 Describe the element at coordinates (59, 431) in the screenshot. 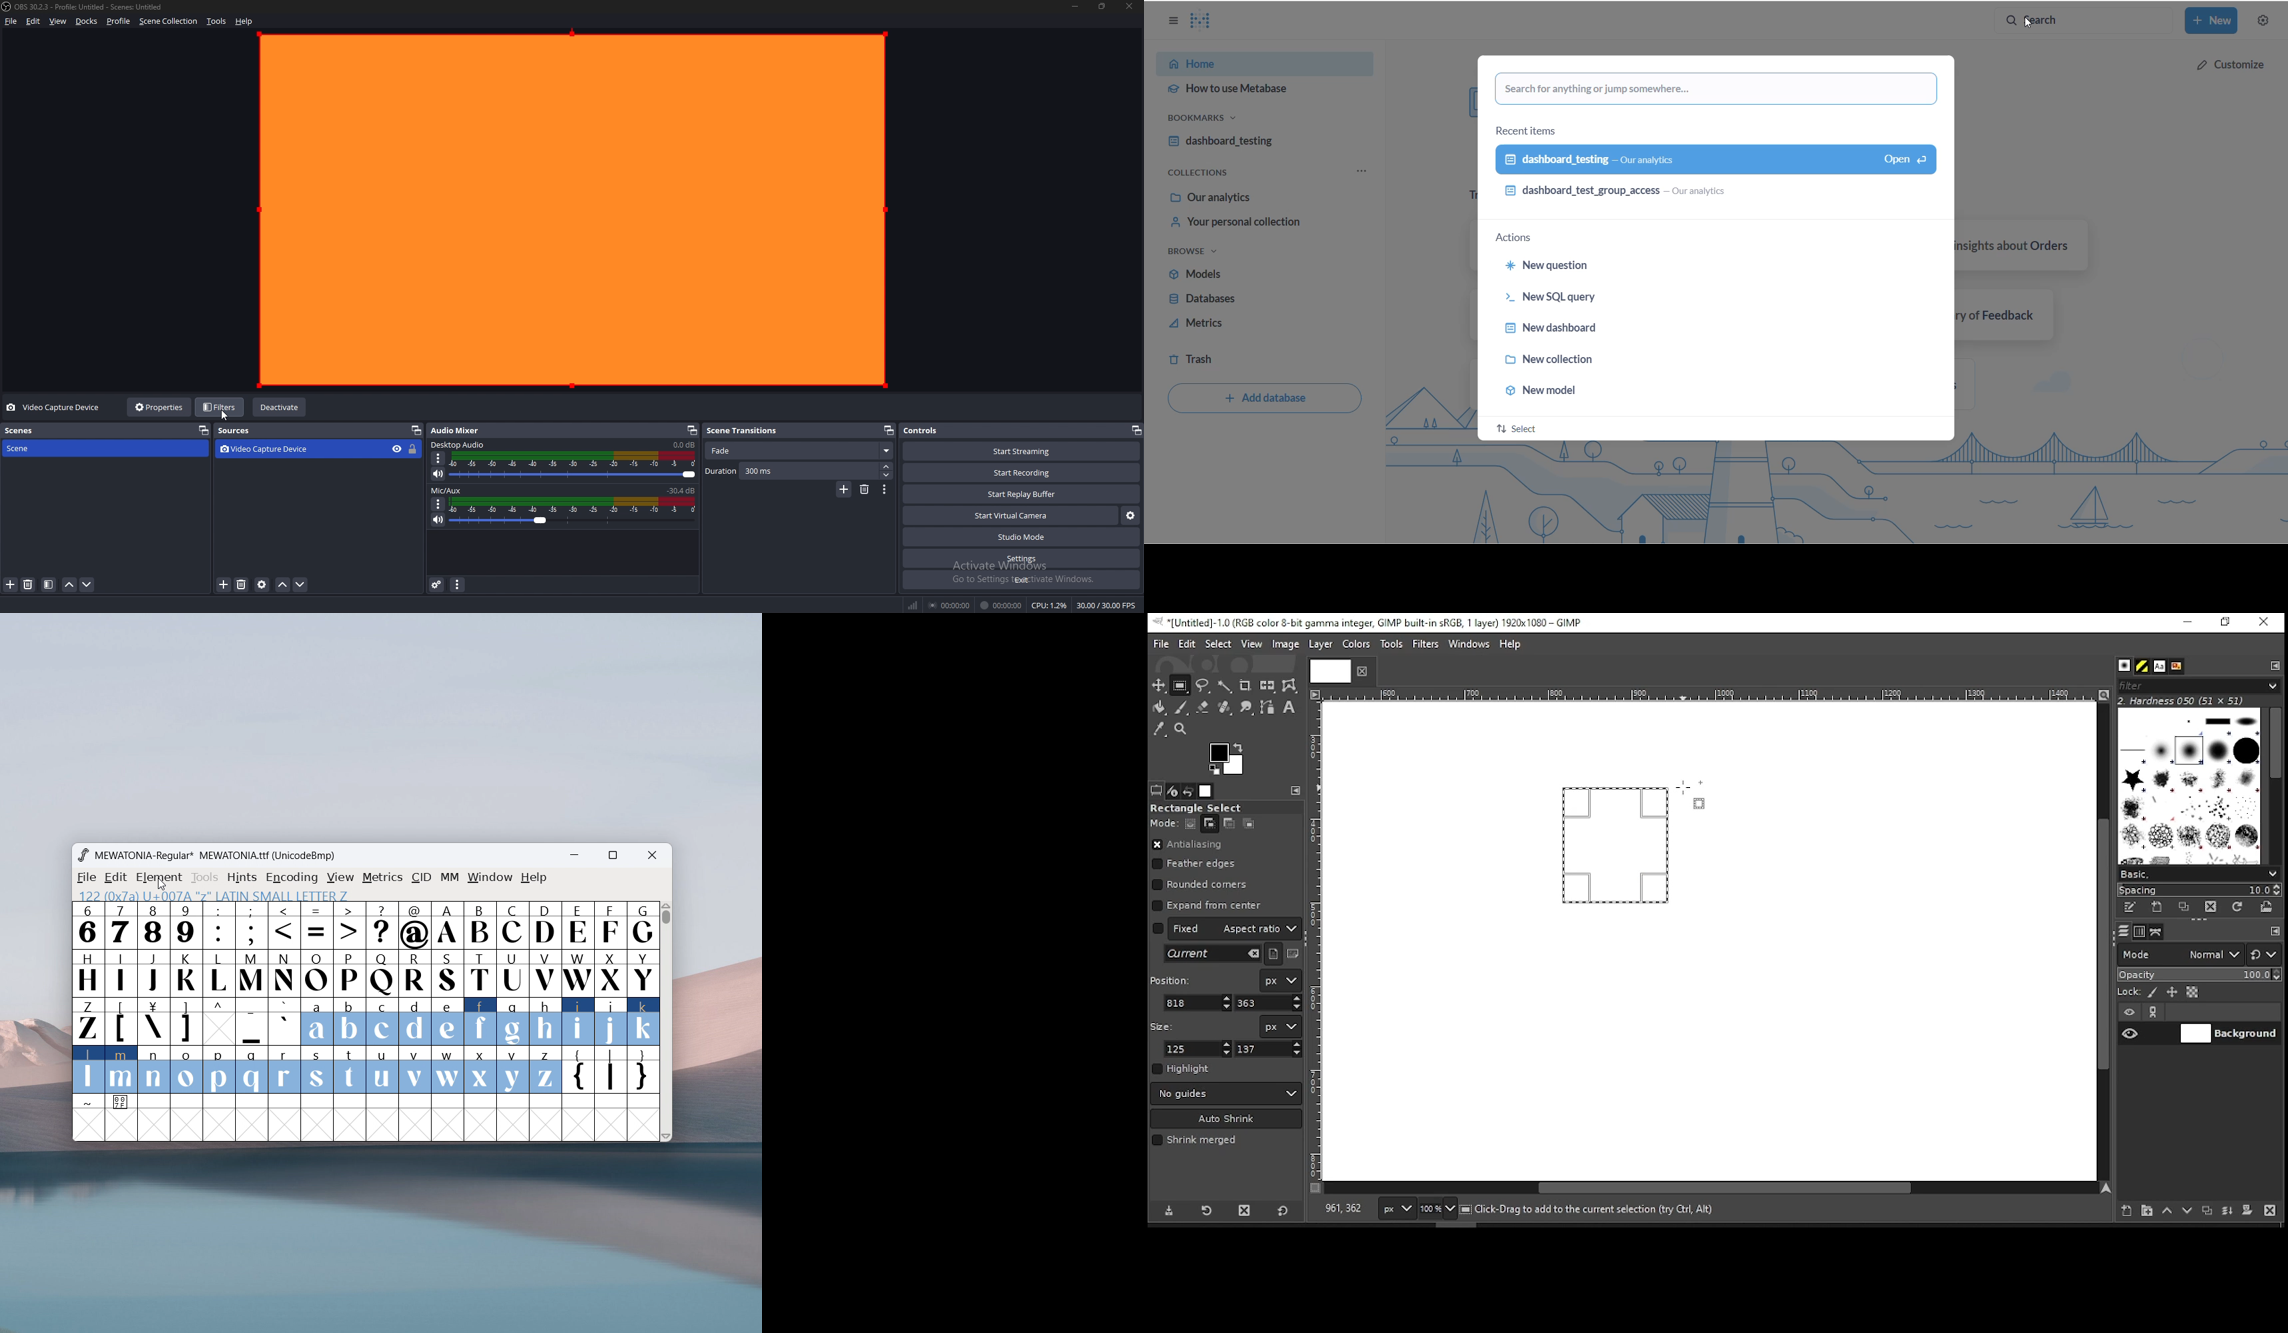

I see `scenes` at that location.